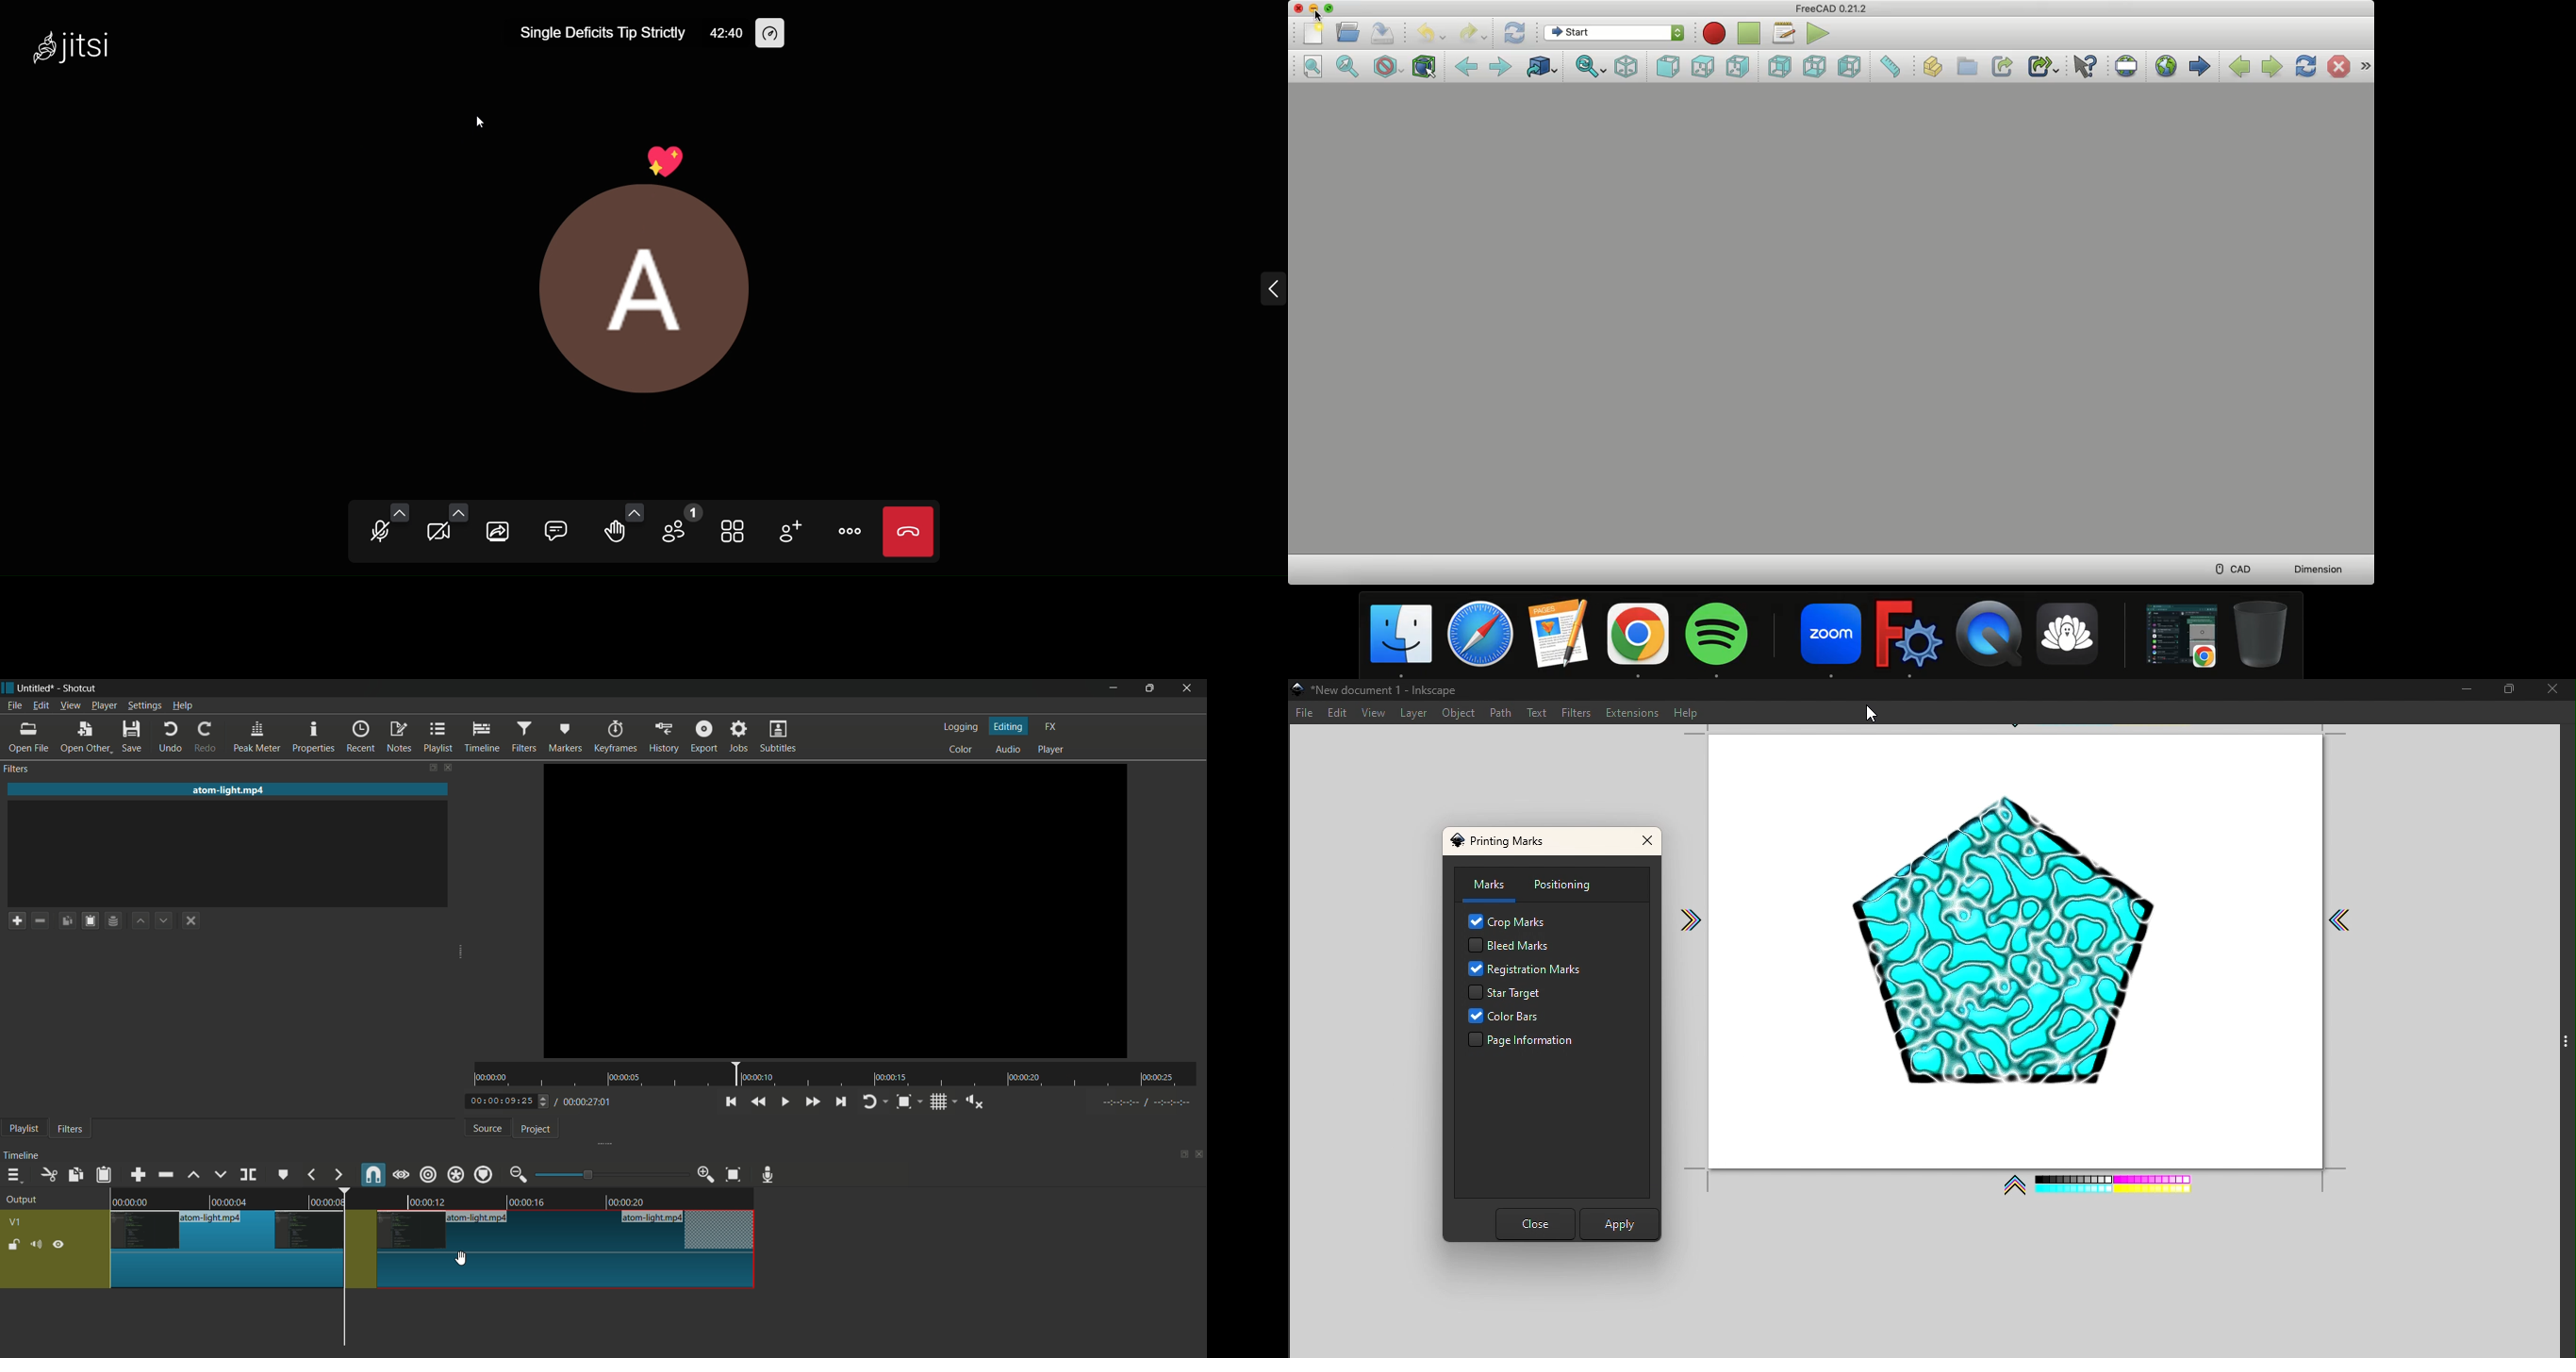 The width and height of the screenshot is (2576, 1372). Describe the element at coordinates (13, 1174) in the screenshot. I see `timeline menu` at that location.